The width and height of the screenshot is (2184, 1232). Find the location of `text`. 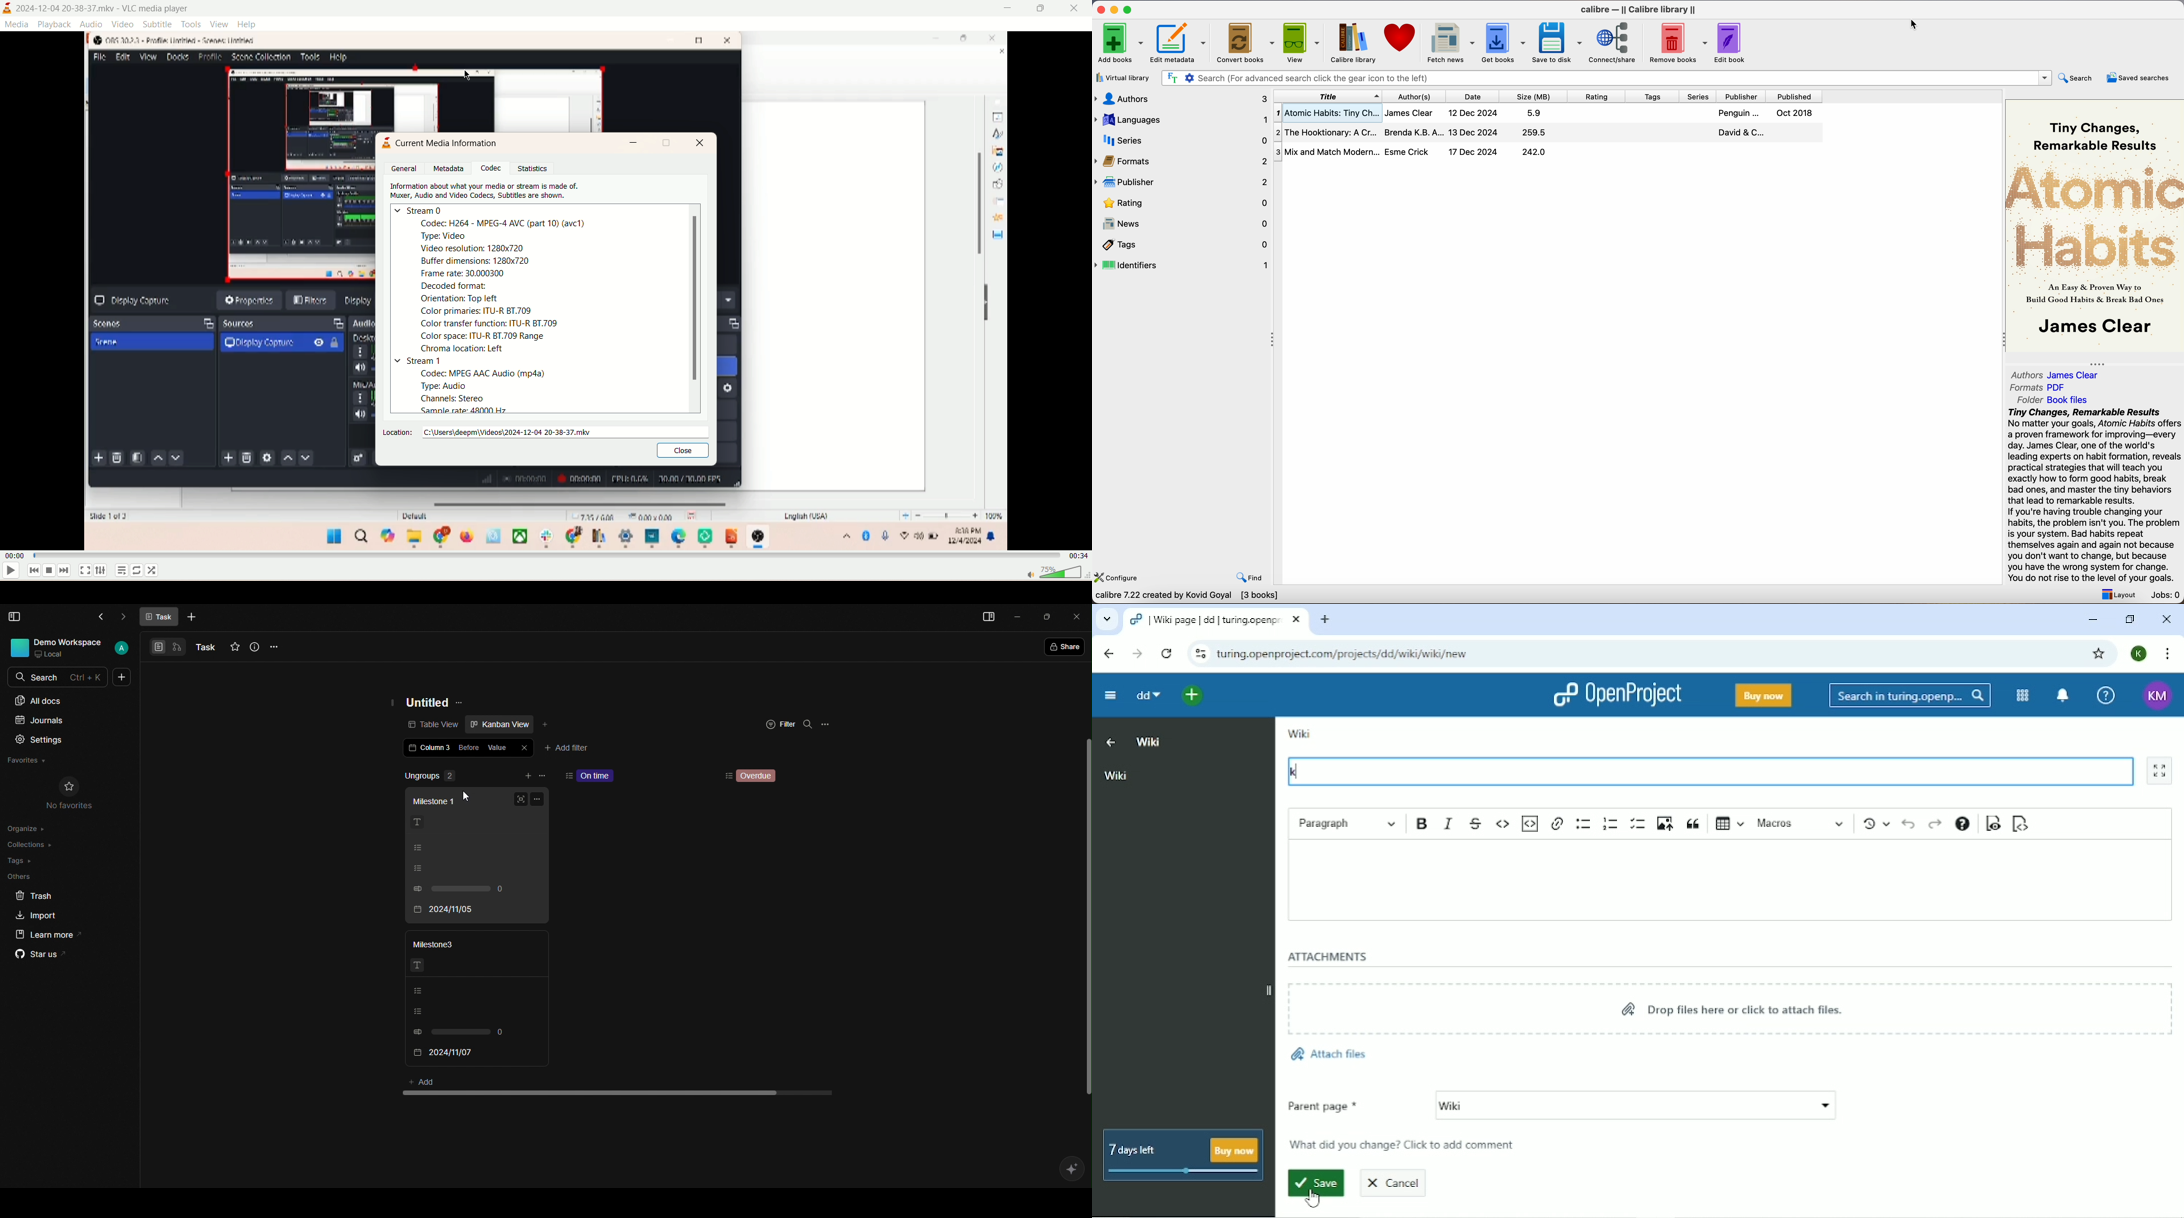

text is located at coordinates (450, 142).